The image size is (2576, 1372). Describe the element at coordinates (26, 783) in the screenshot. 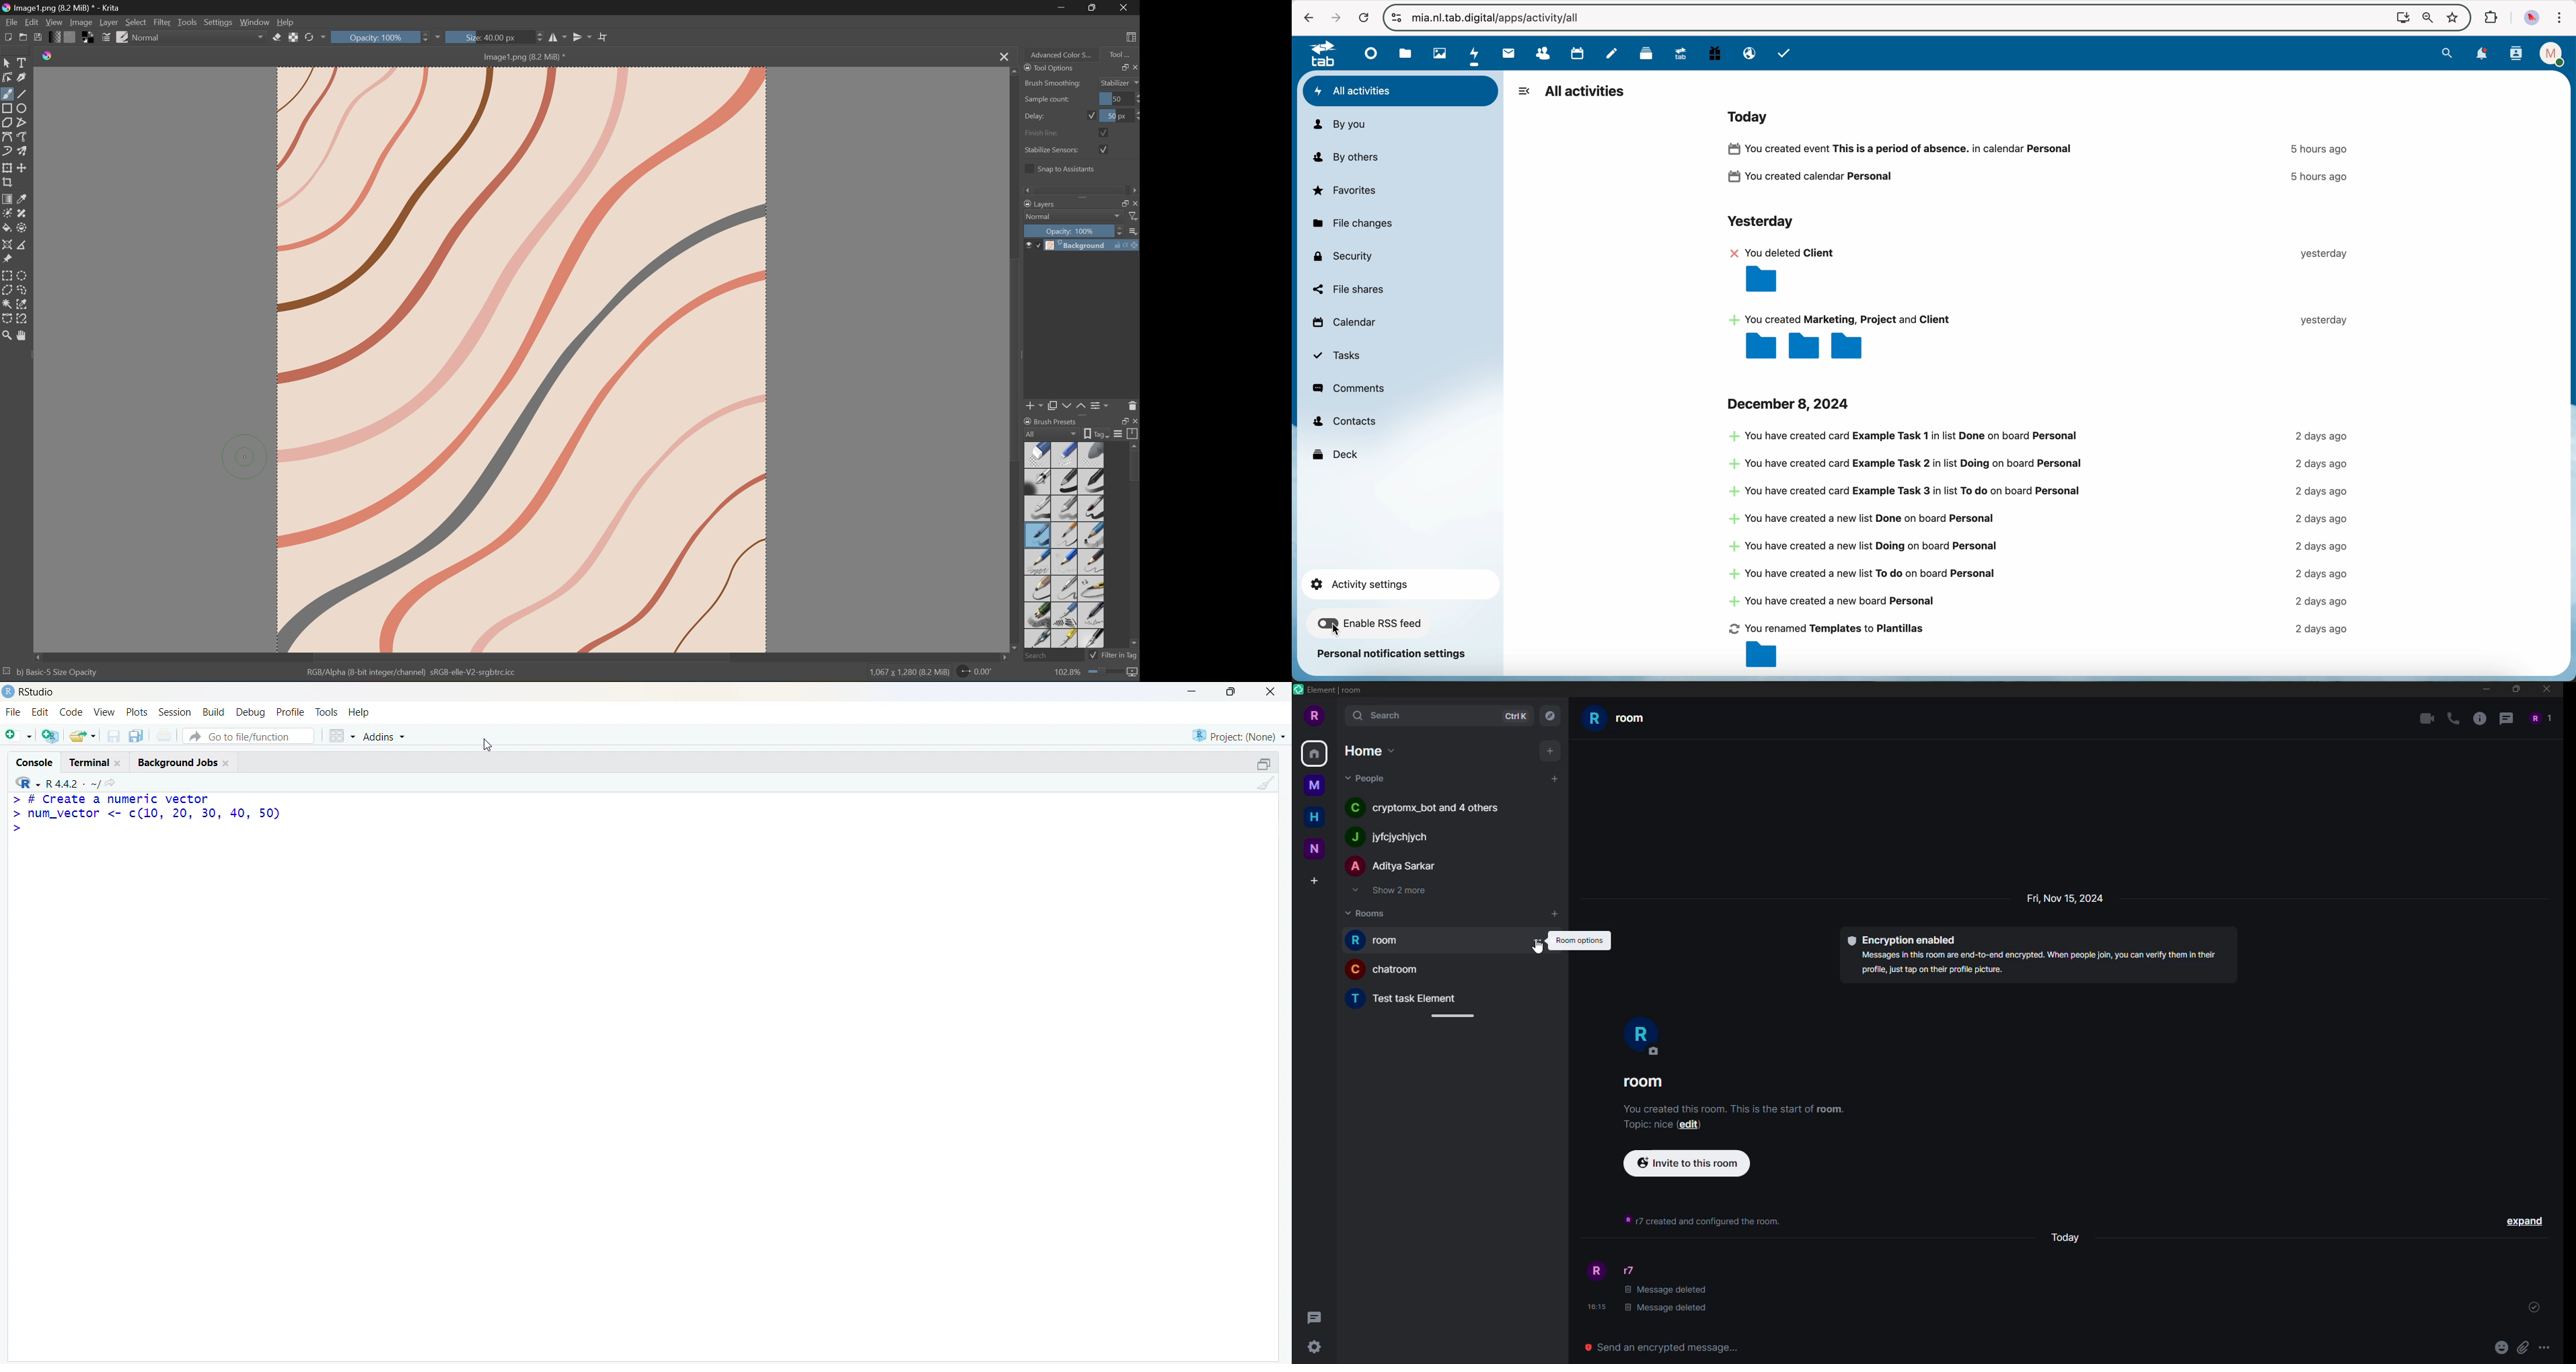

I see `R` at that location.